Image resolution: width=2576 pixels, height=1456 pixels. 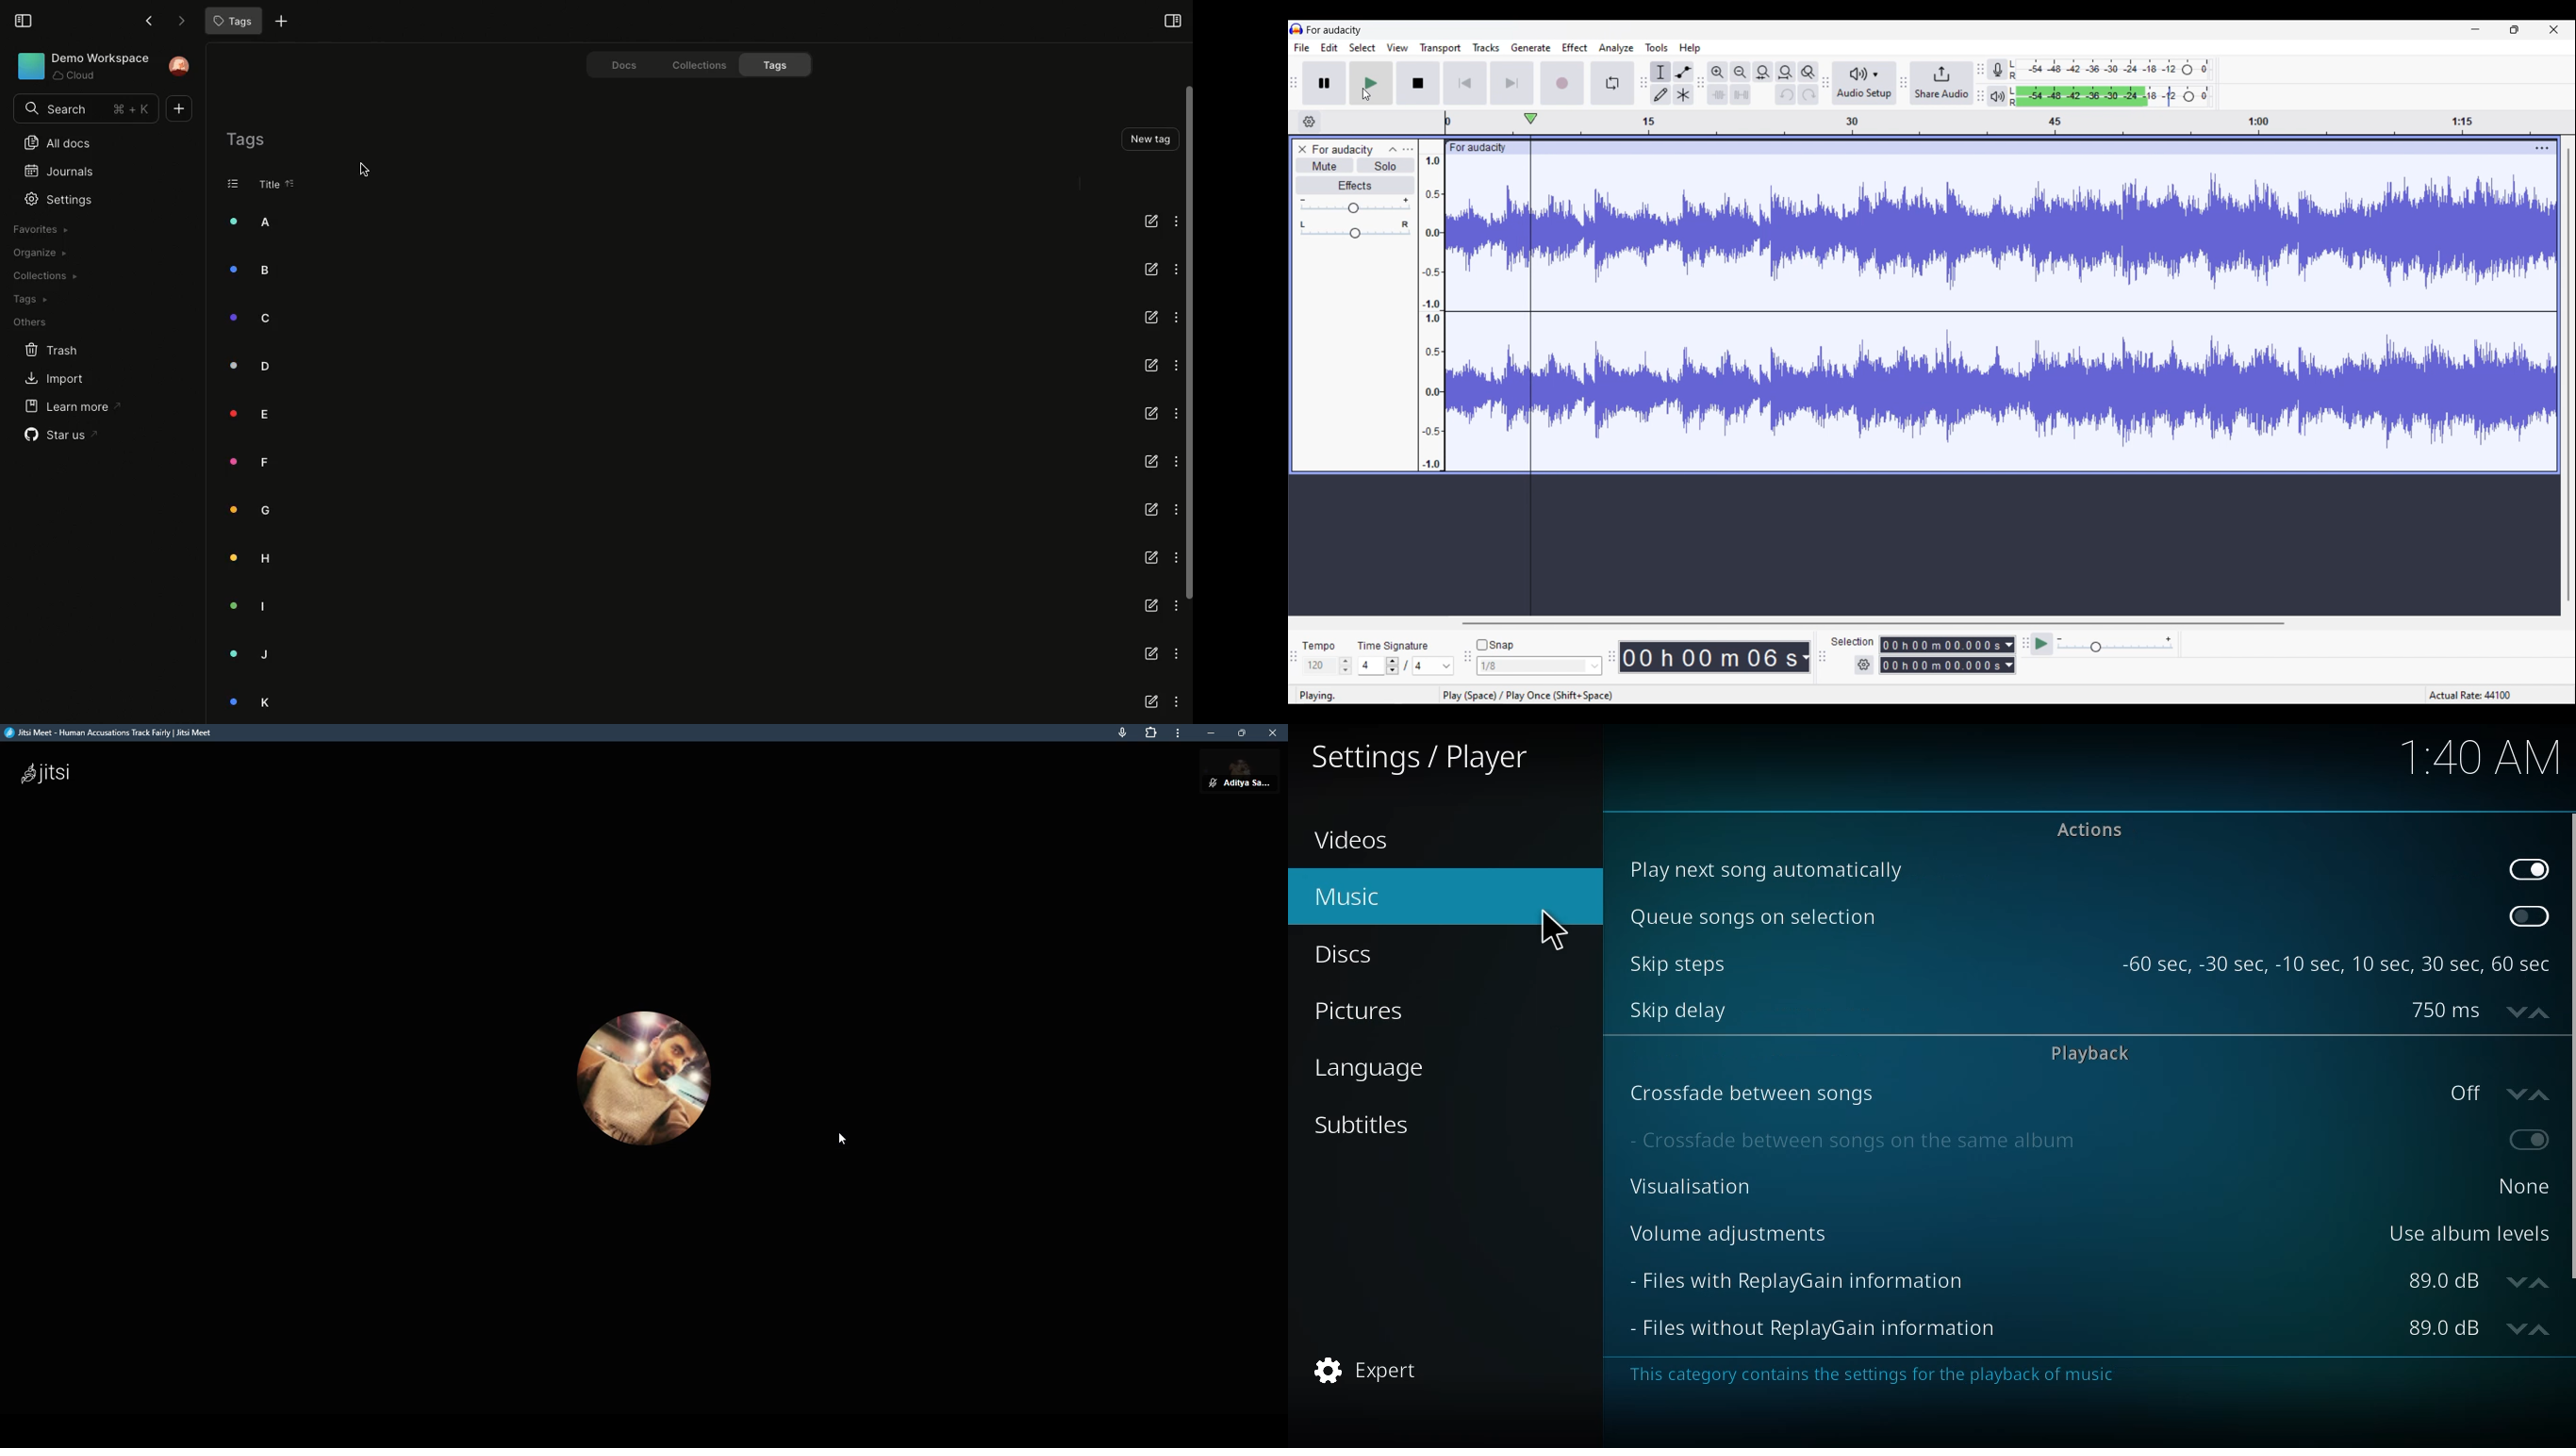 I want to click on expert, so click(x=1365, y=1371).